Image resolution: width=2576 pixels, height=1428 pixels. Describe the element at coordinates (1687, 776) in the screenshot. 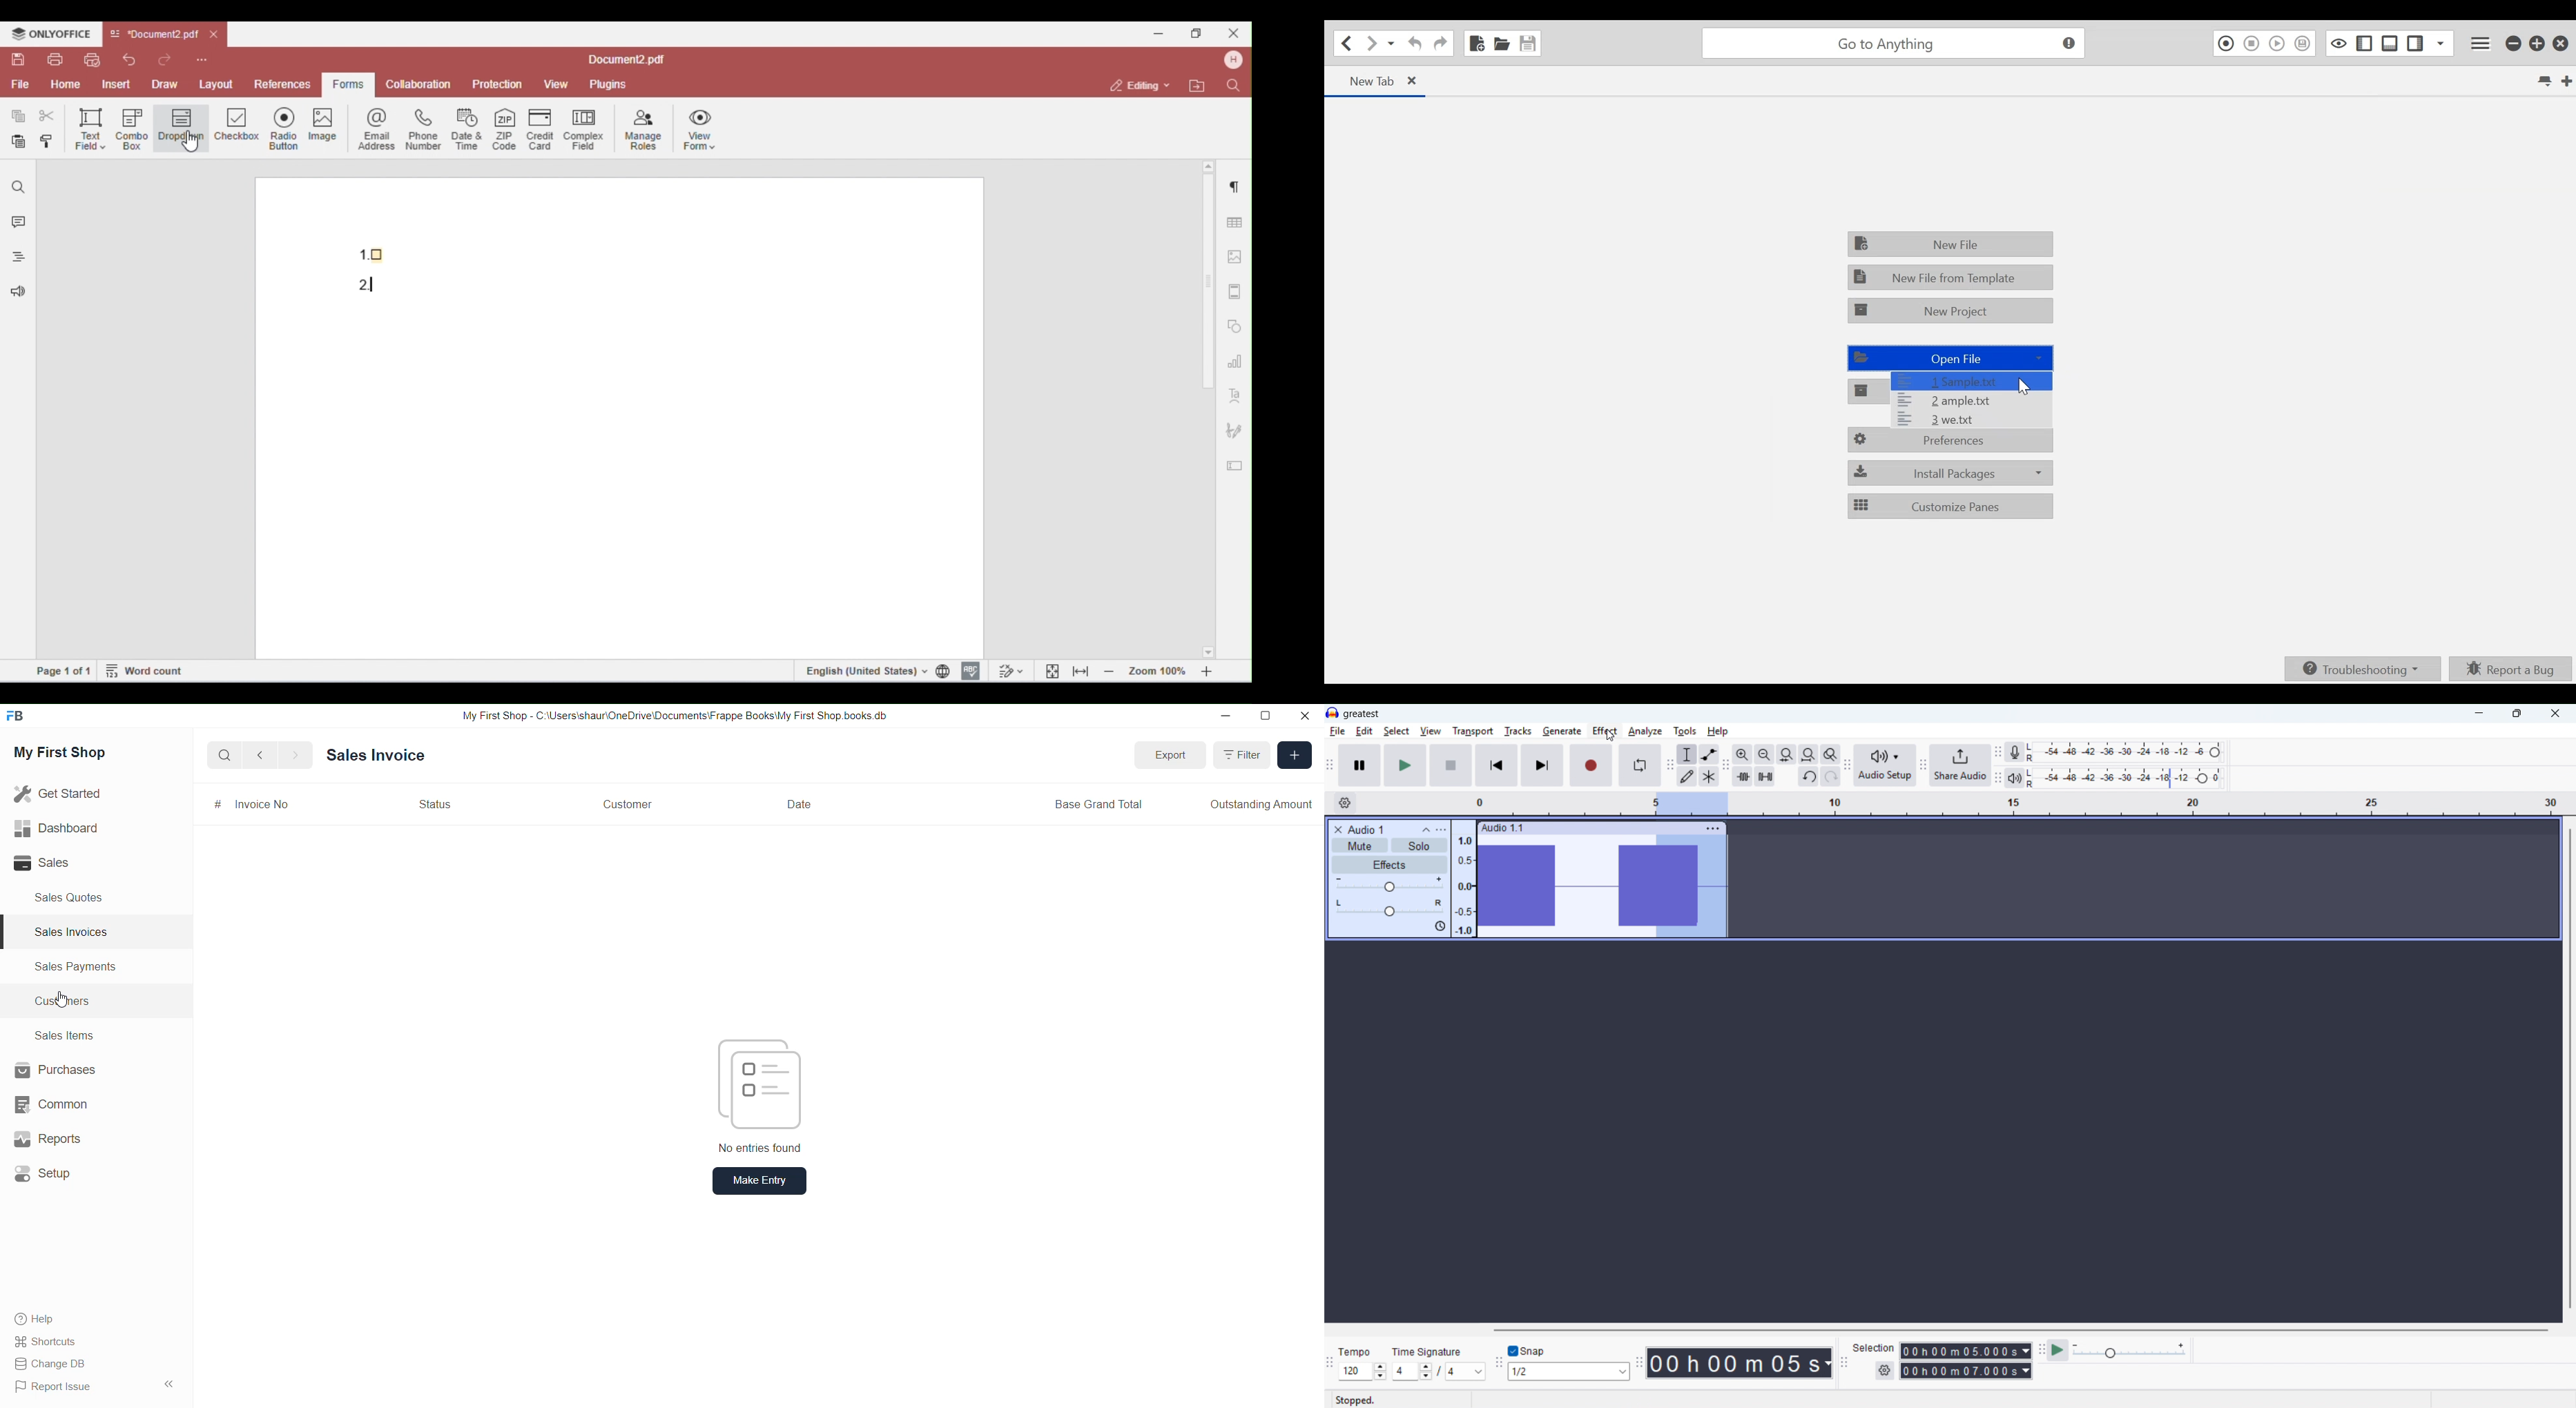

I see `Draw tool ` at that location.